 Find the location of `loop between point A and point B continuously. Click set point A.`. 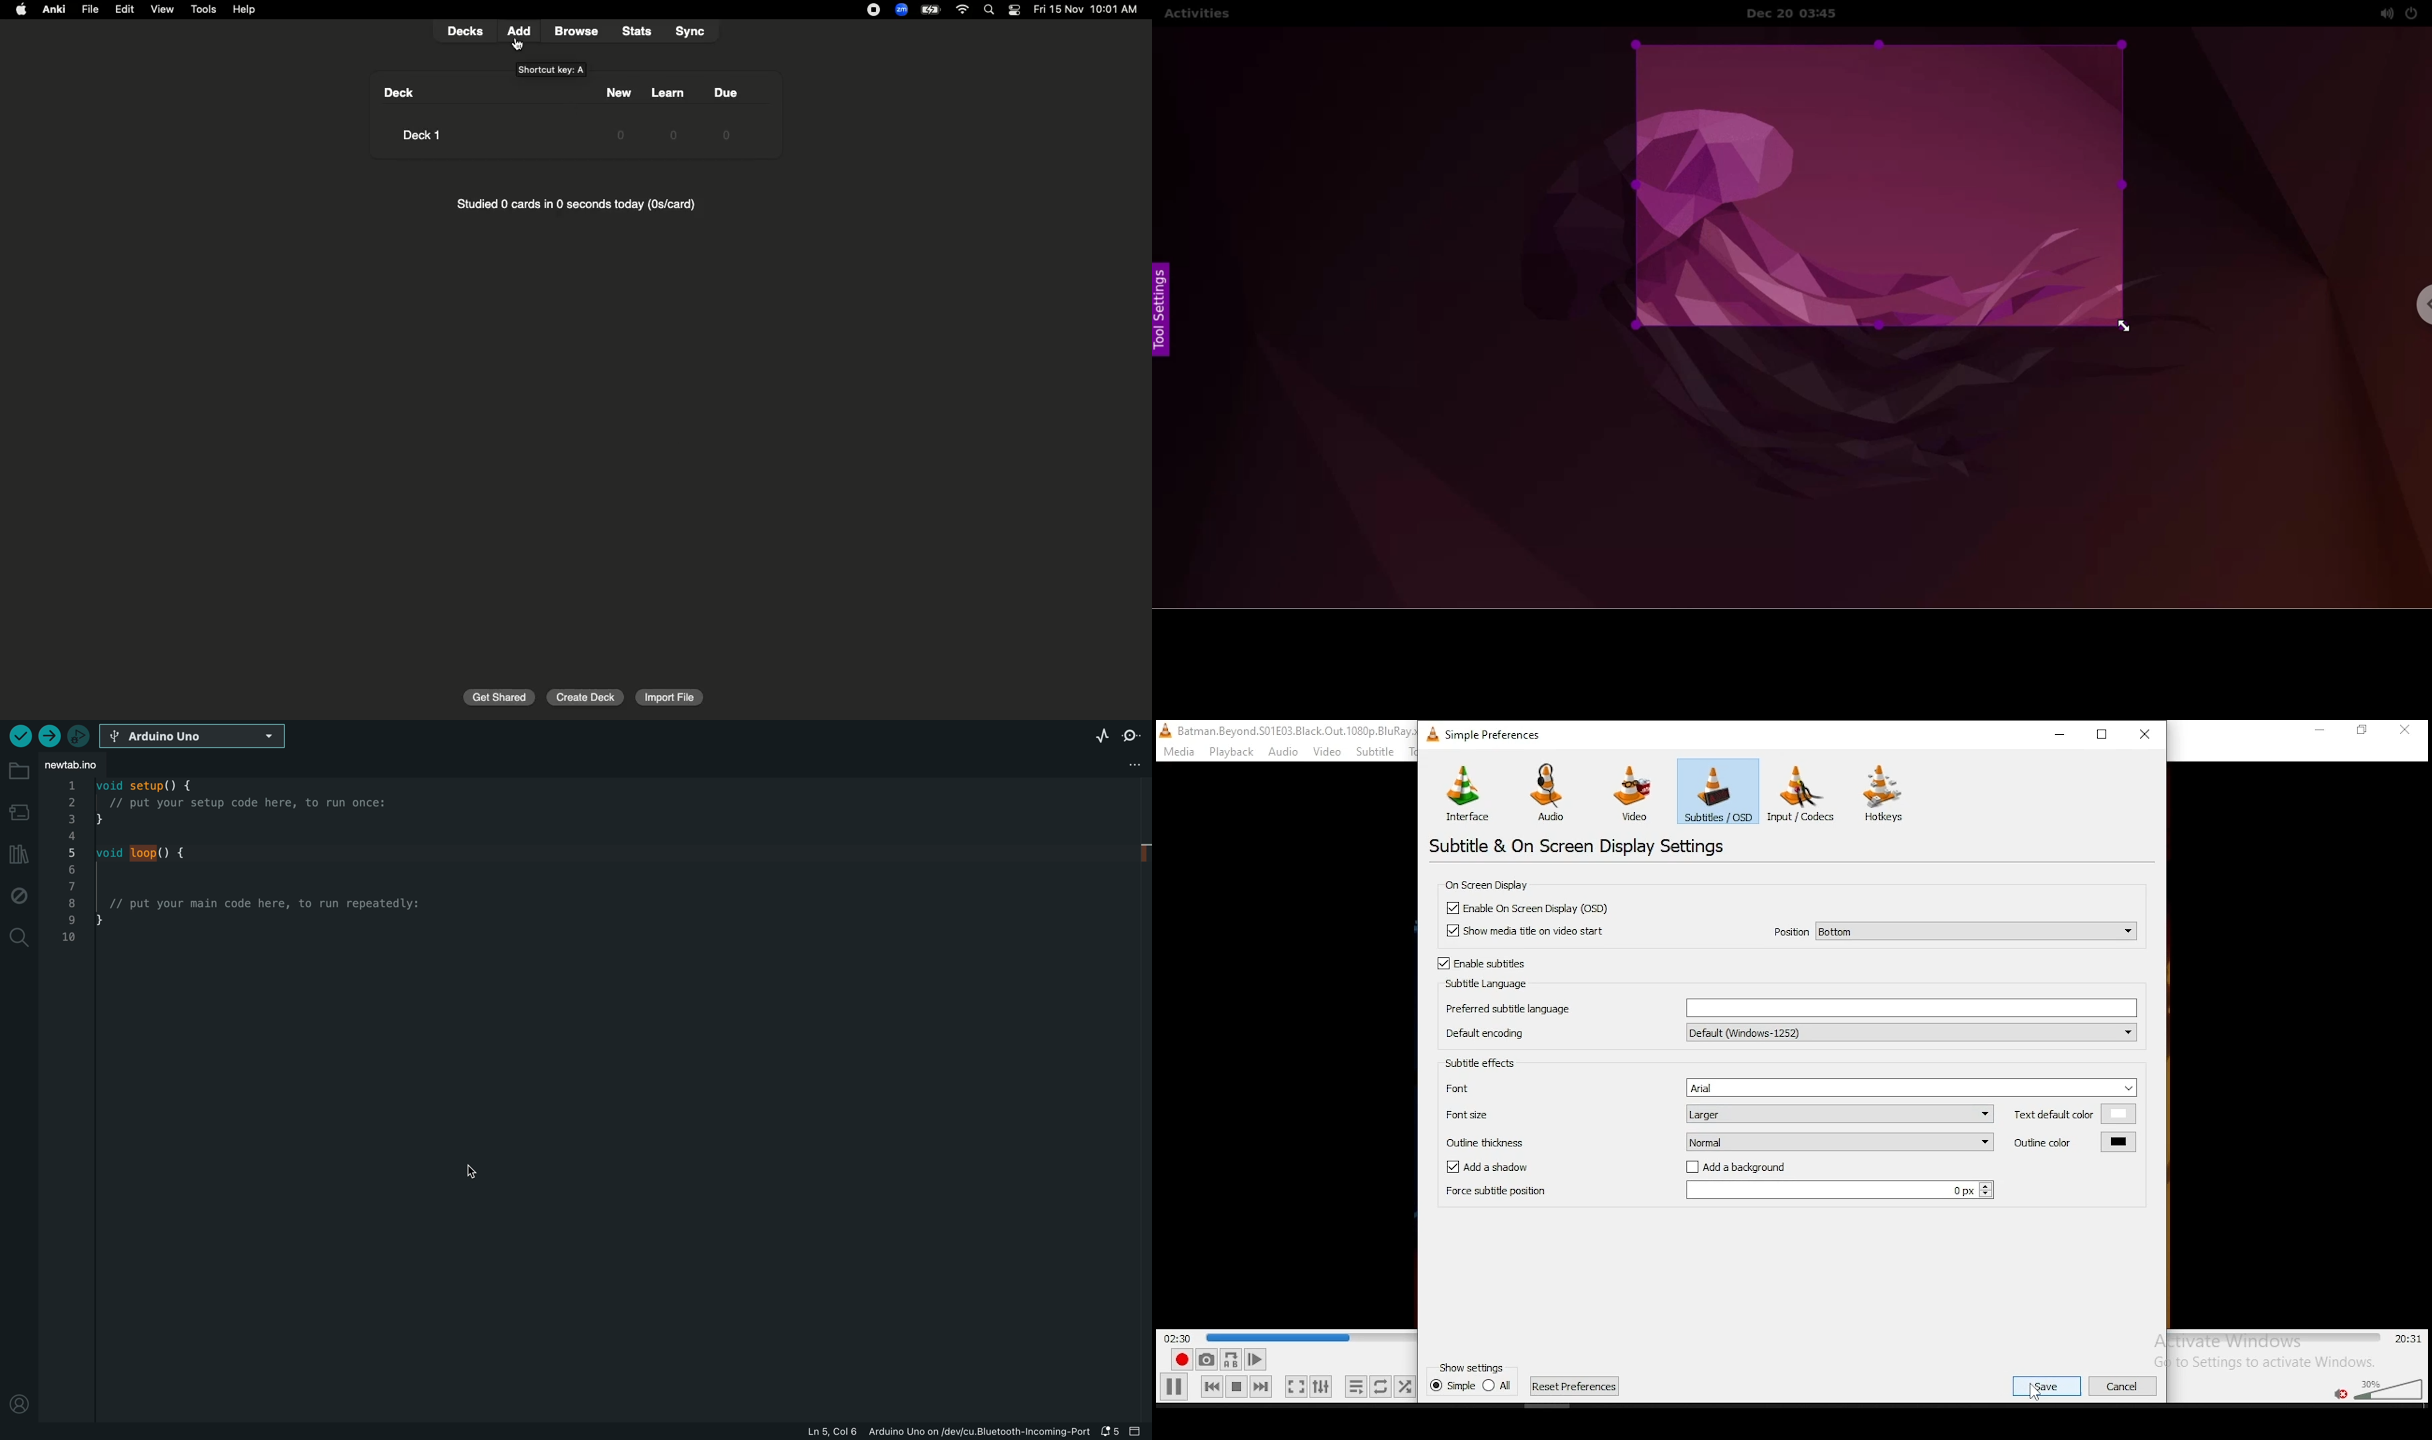

loop between point A and point B continuously. Click set point A. is located at coordinates (1230, 1360).